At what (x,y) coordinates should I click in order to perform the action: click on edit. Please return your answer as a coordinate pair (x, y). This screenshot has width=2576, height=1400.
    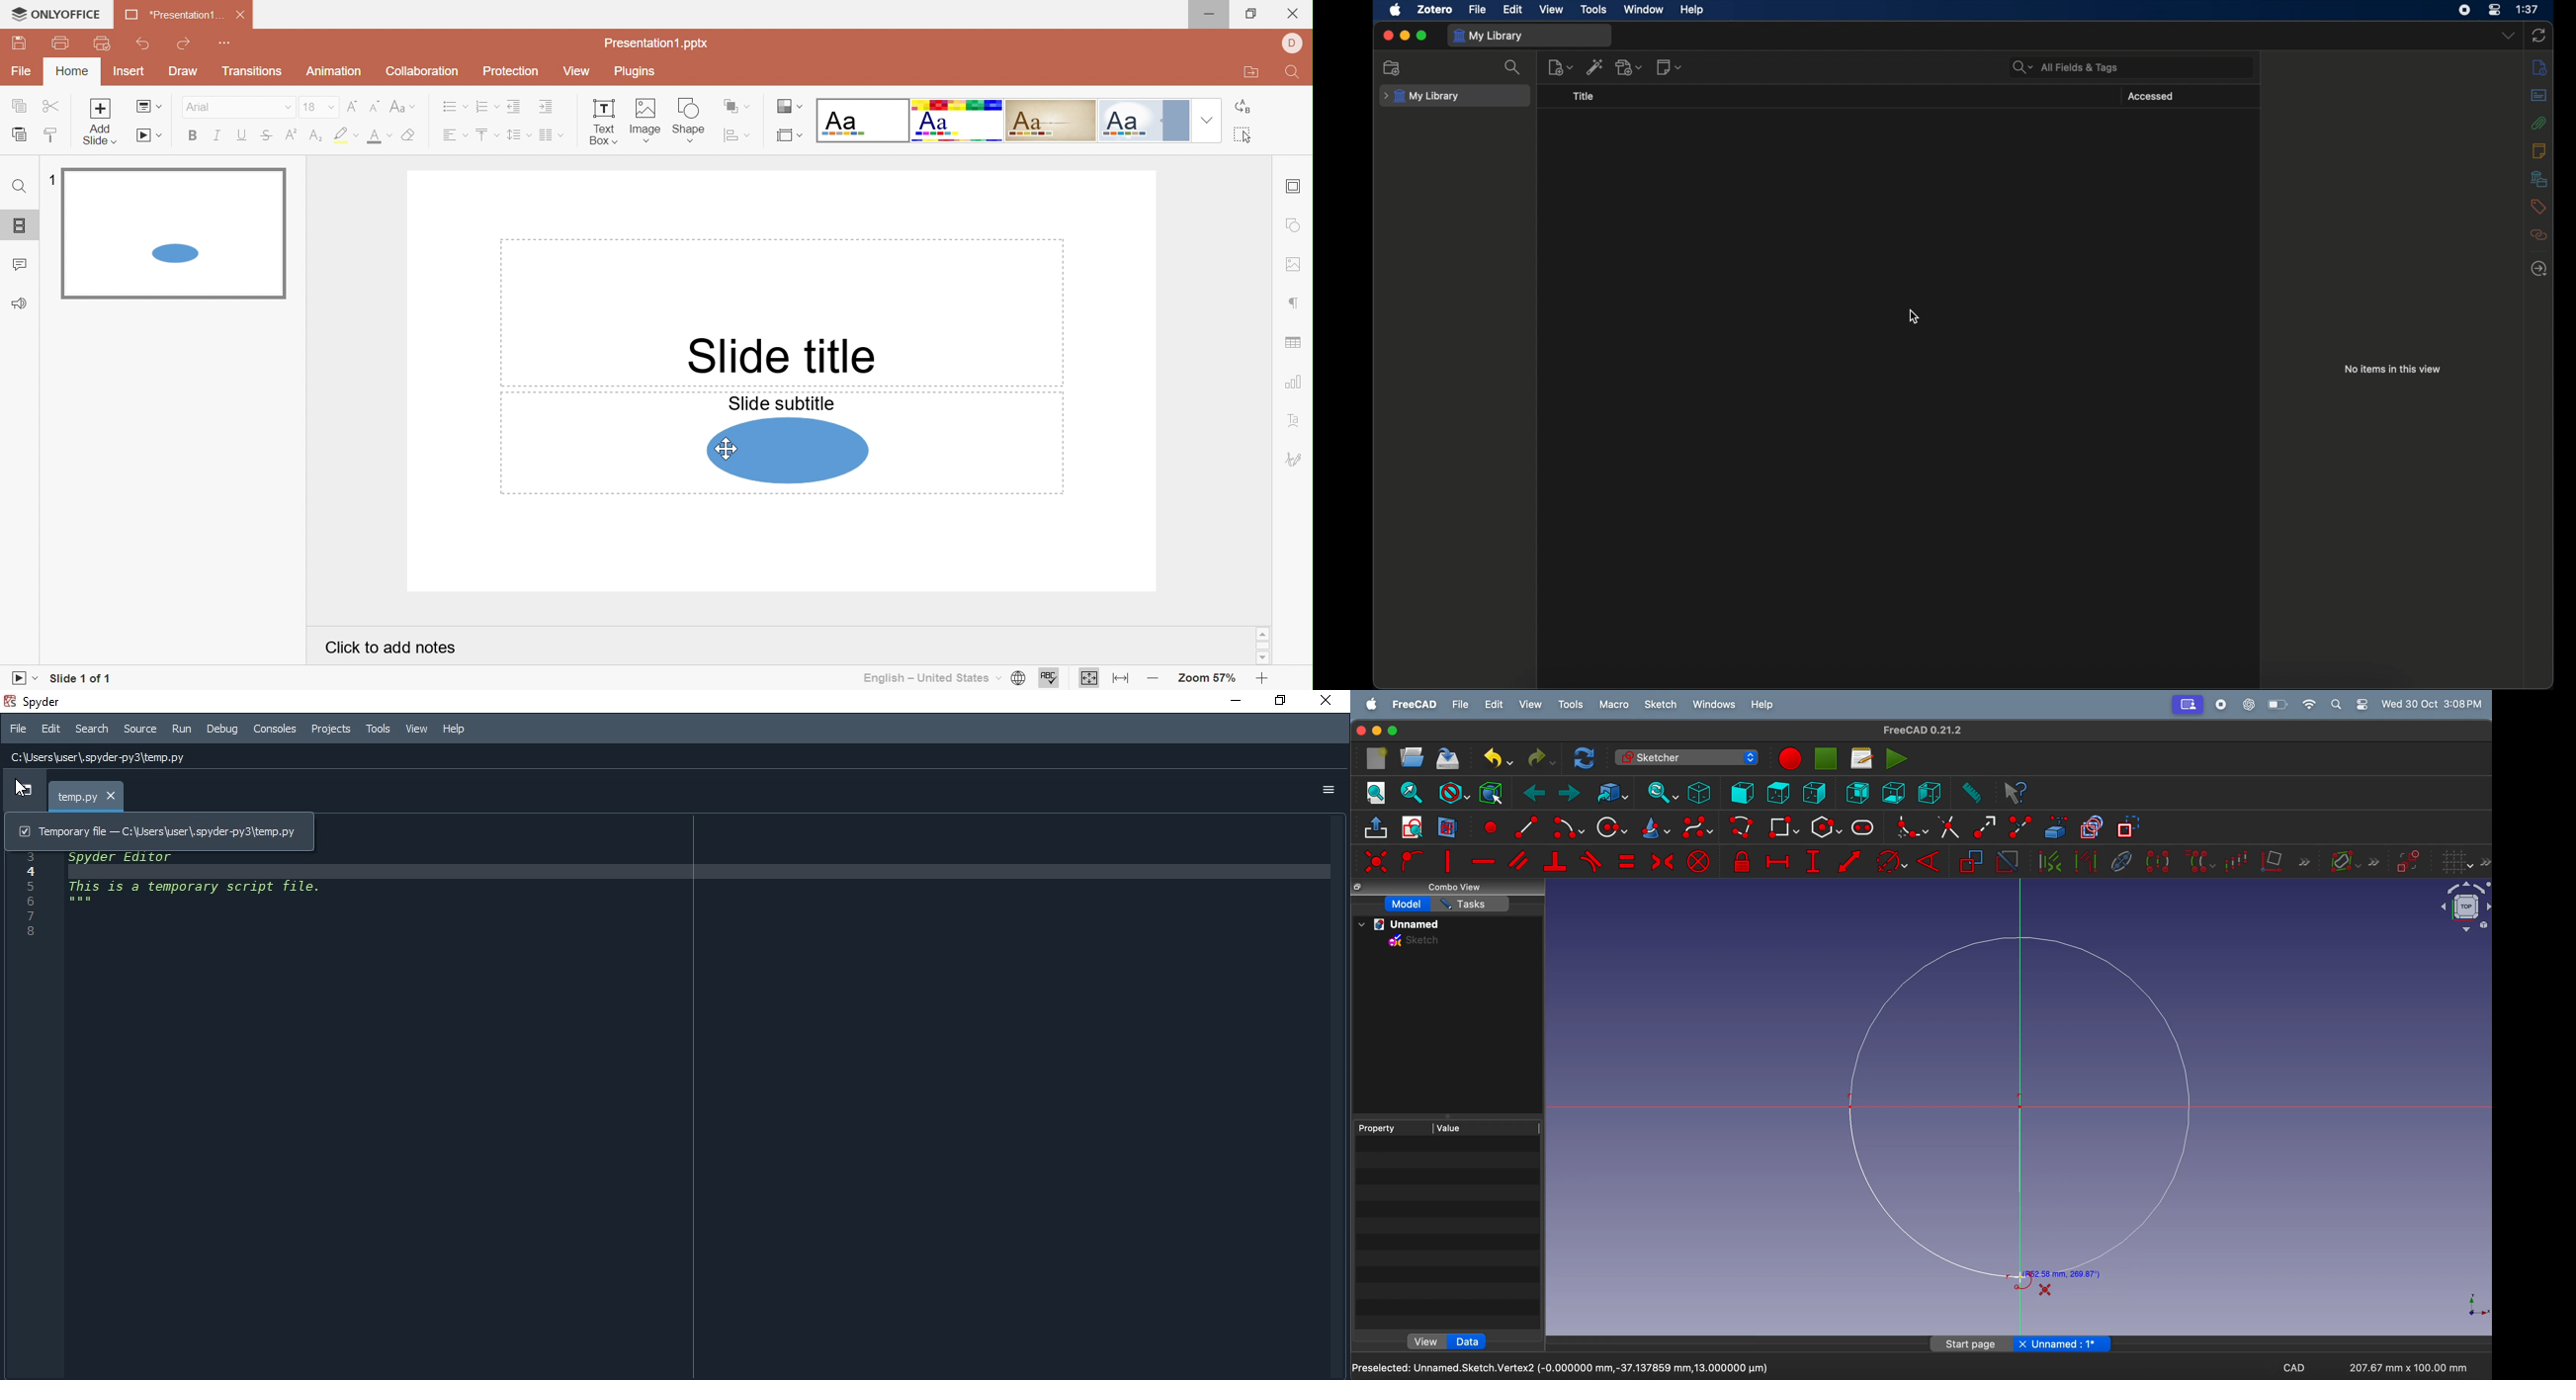
    Looking at the image, I should click on (1516, 10).